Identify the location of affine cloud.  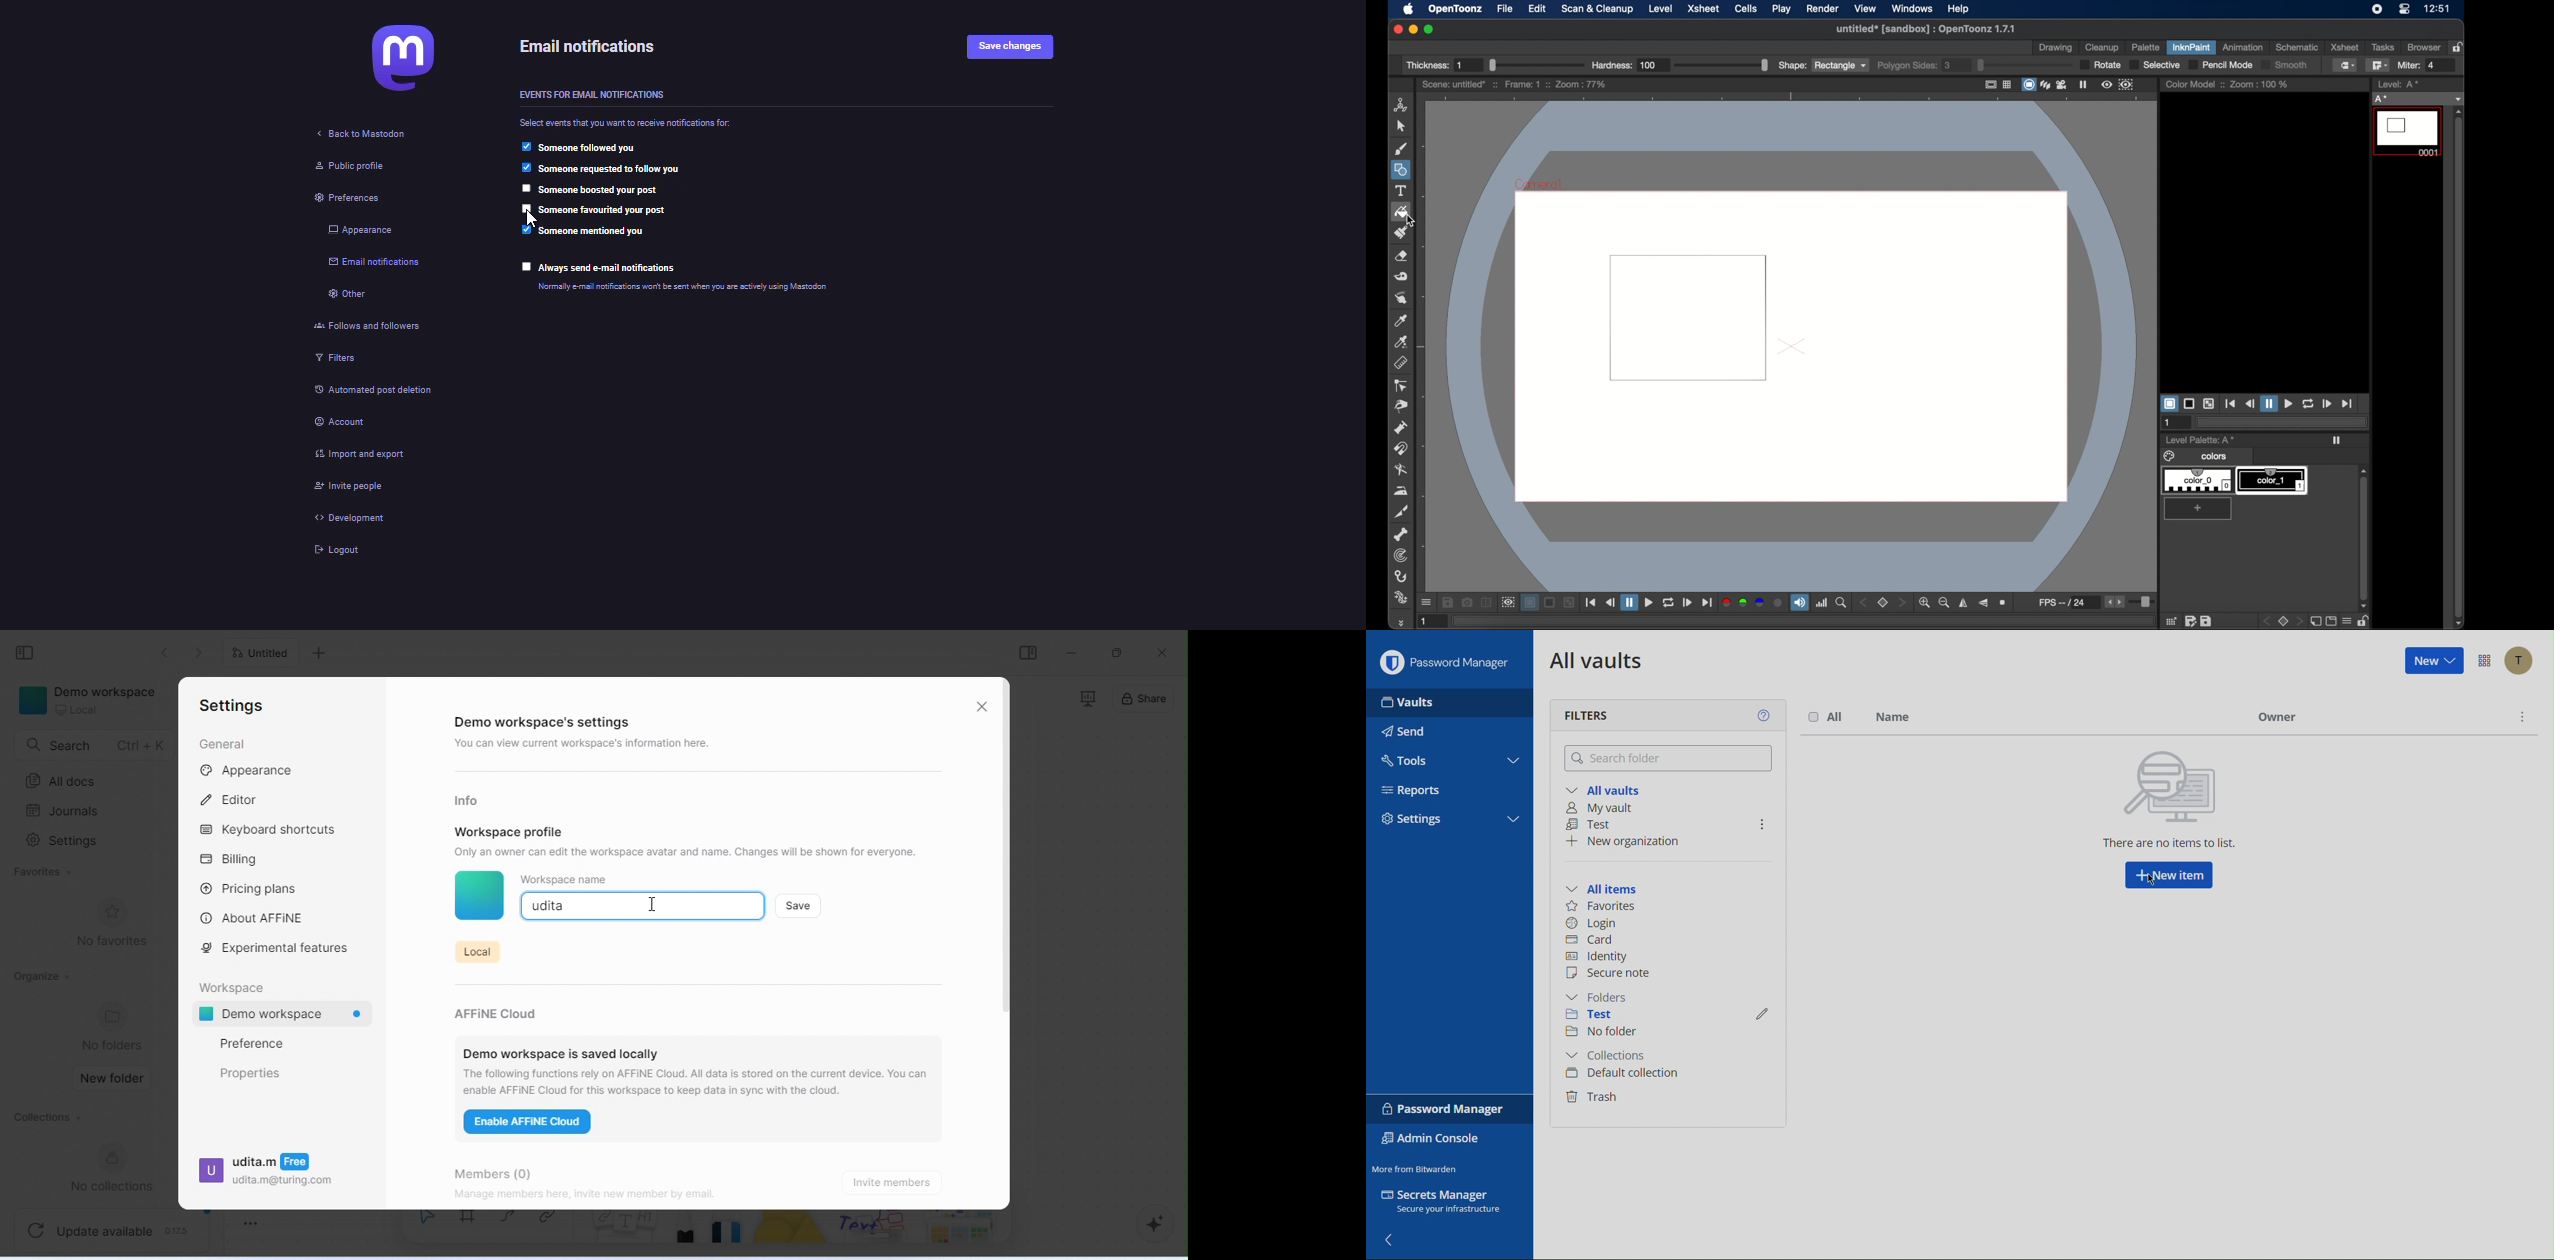
(501, 1009).